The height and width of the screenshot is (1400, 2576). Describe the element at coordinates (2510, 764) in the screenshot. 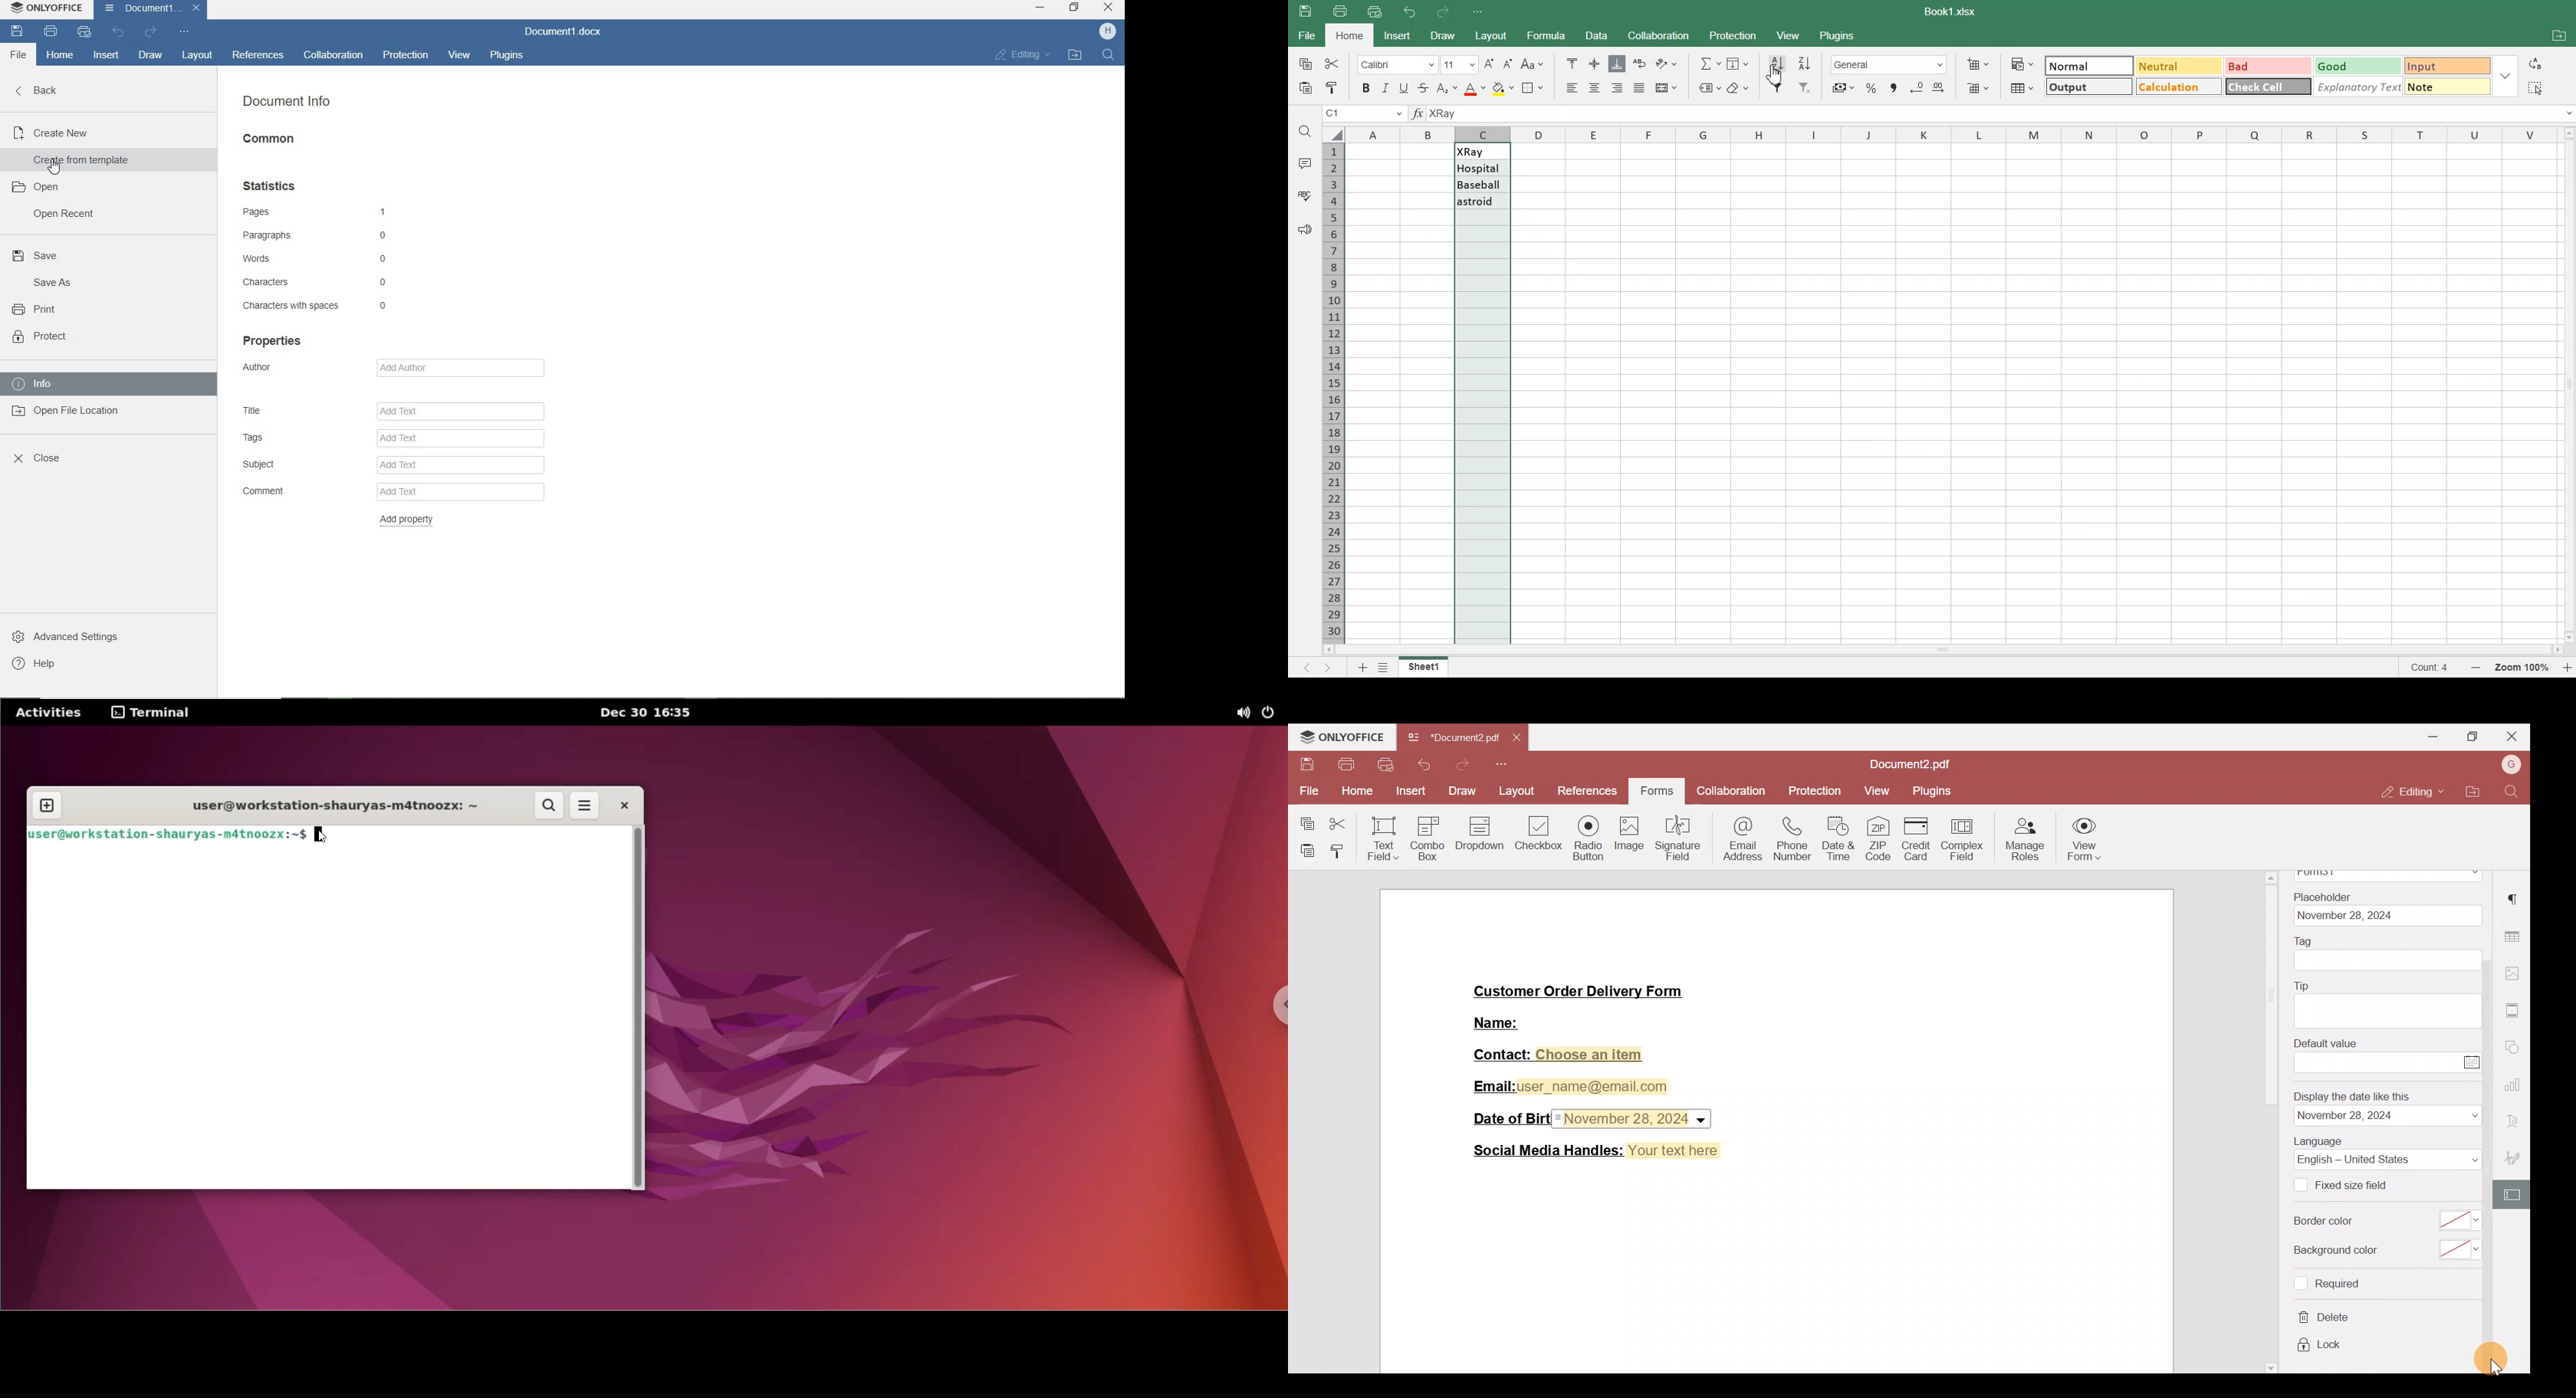

I see `Account name` at that location.